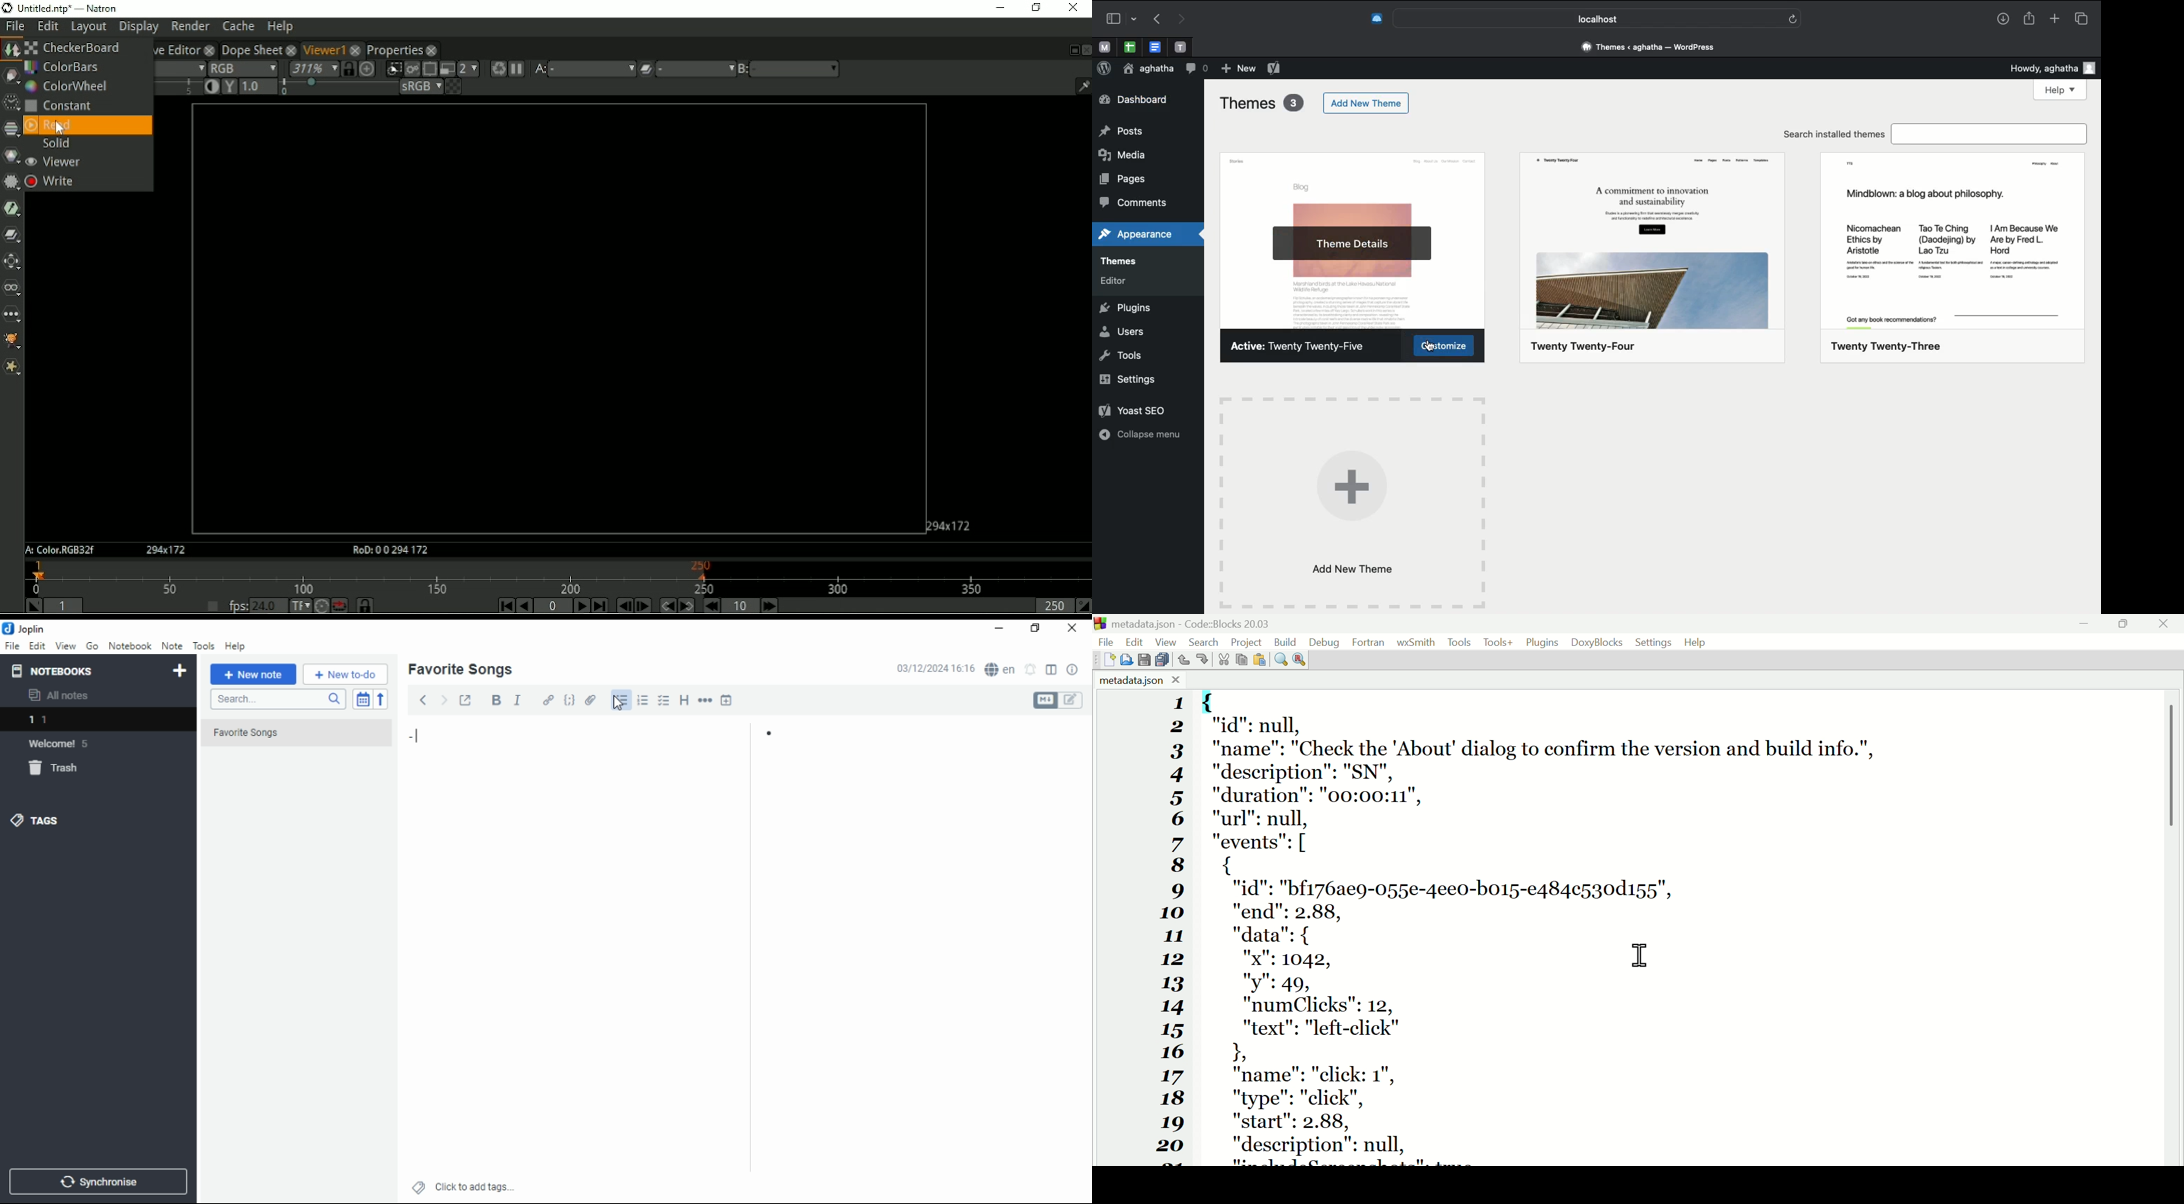 Image resolution: width=2184 pixels, height=1204 pixels. What do you see at coordinates (662, 702) in the screenshot?
I see `checkbox` at bounding box center [662, 702].